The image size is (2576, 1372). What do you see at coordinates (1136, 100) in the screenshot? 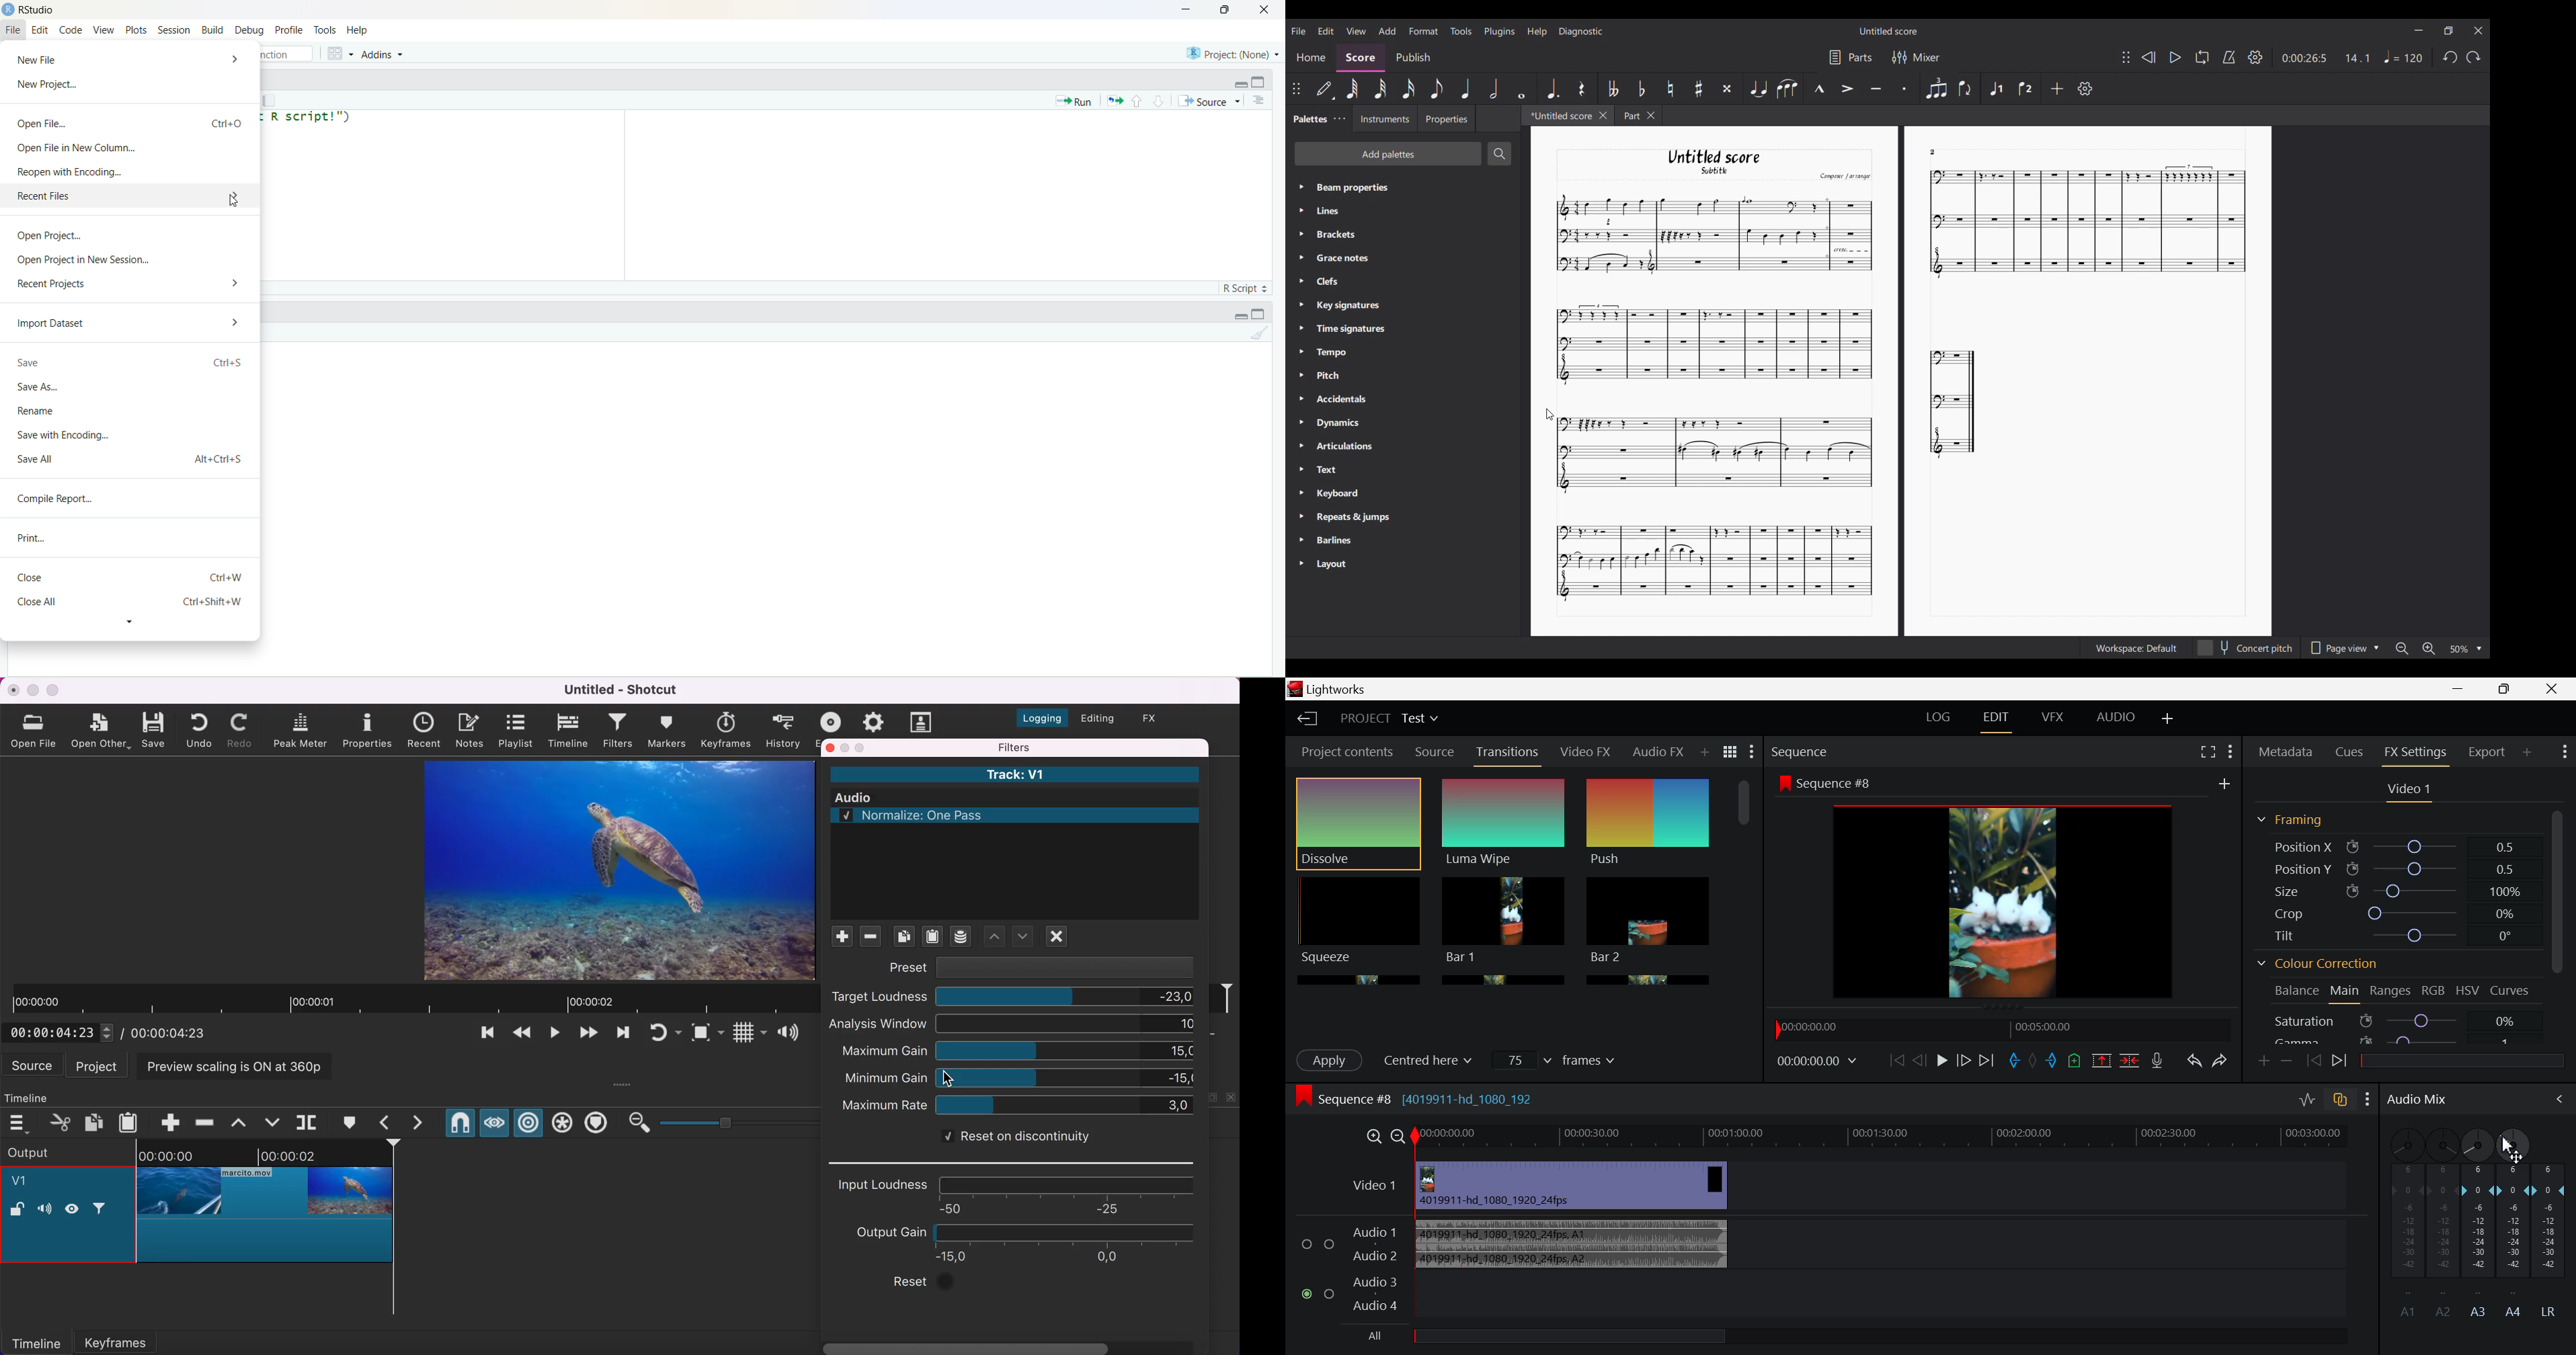
I see `Go to previous section/chunk (Ctrl + PgUp)` at bounding box center [1136, 100].